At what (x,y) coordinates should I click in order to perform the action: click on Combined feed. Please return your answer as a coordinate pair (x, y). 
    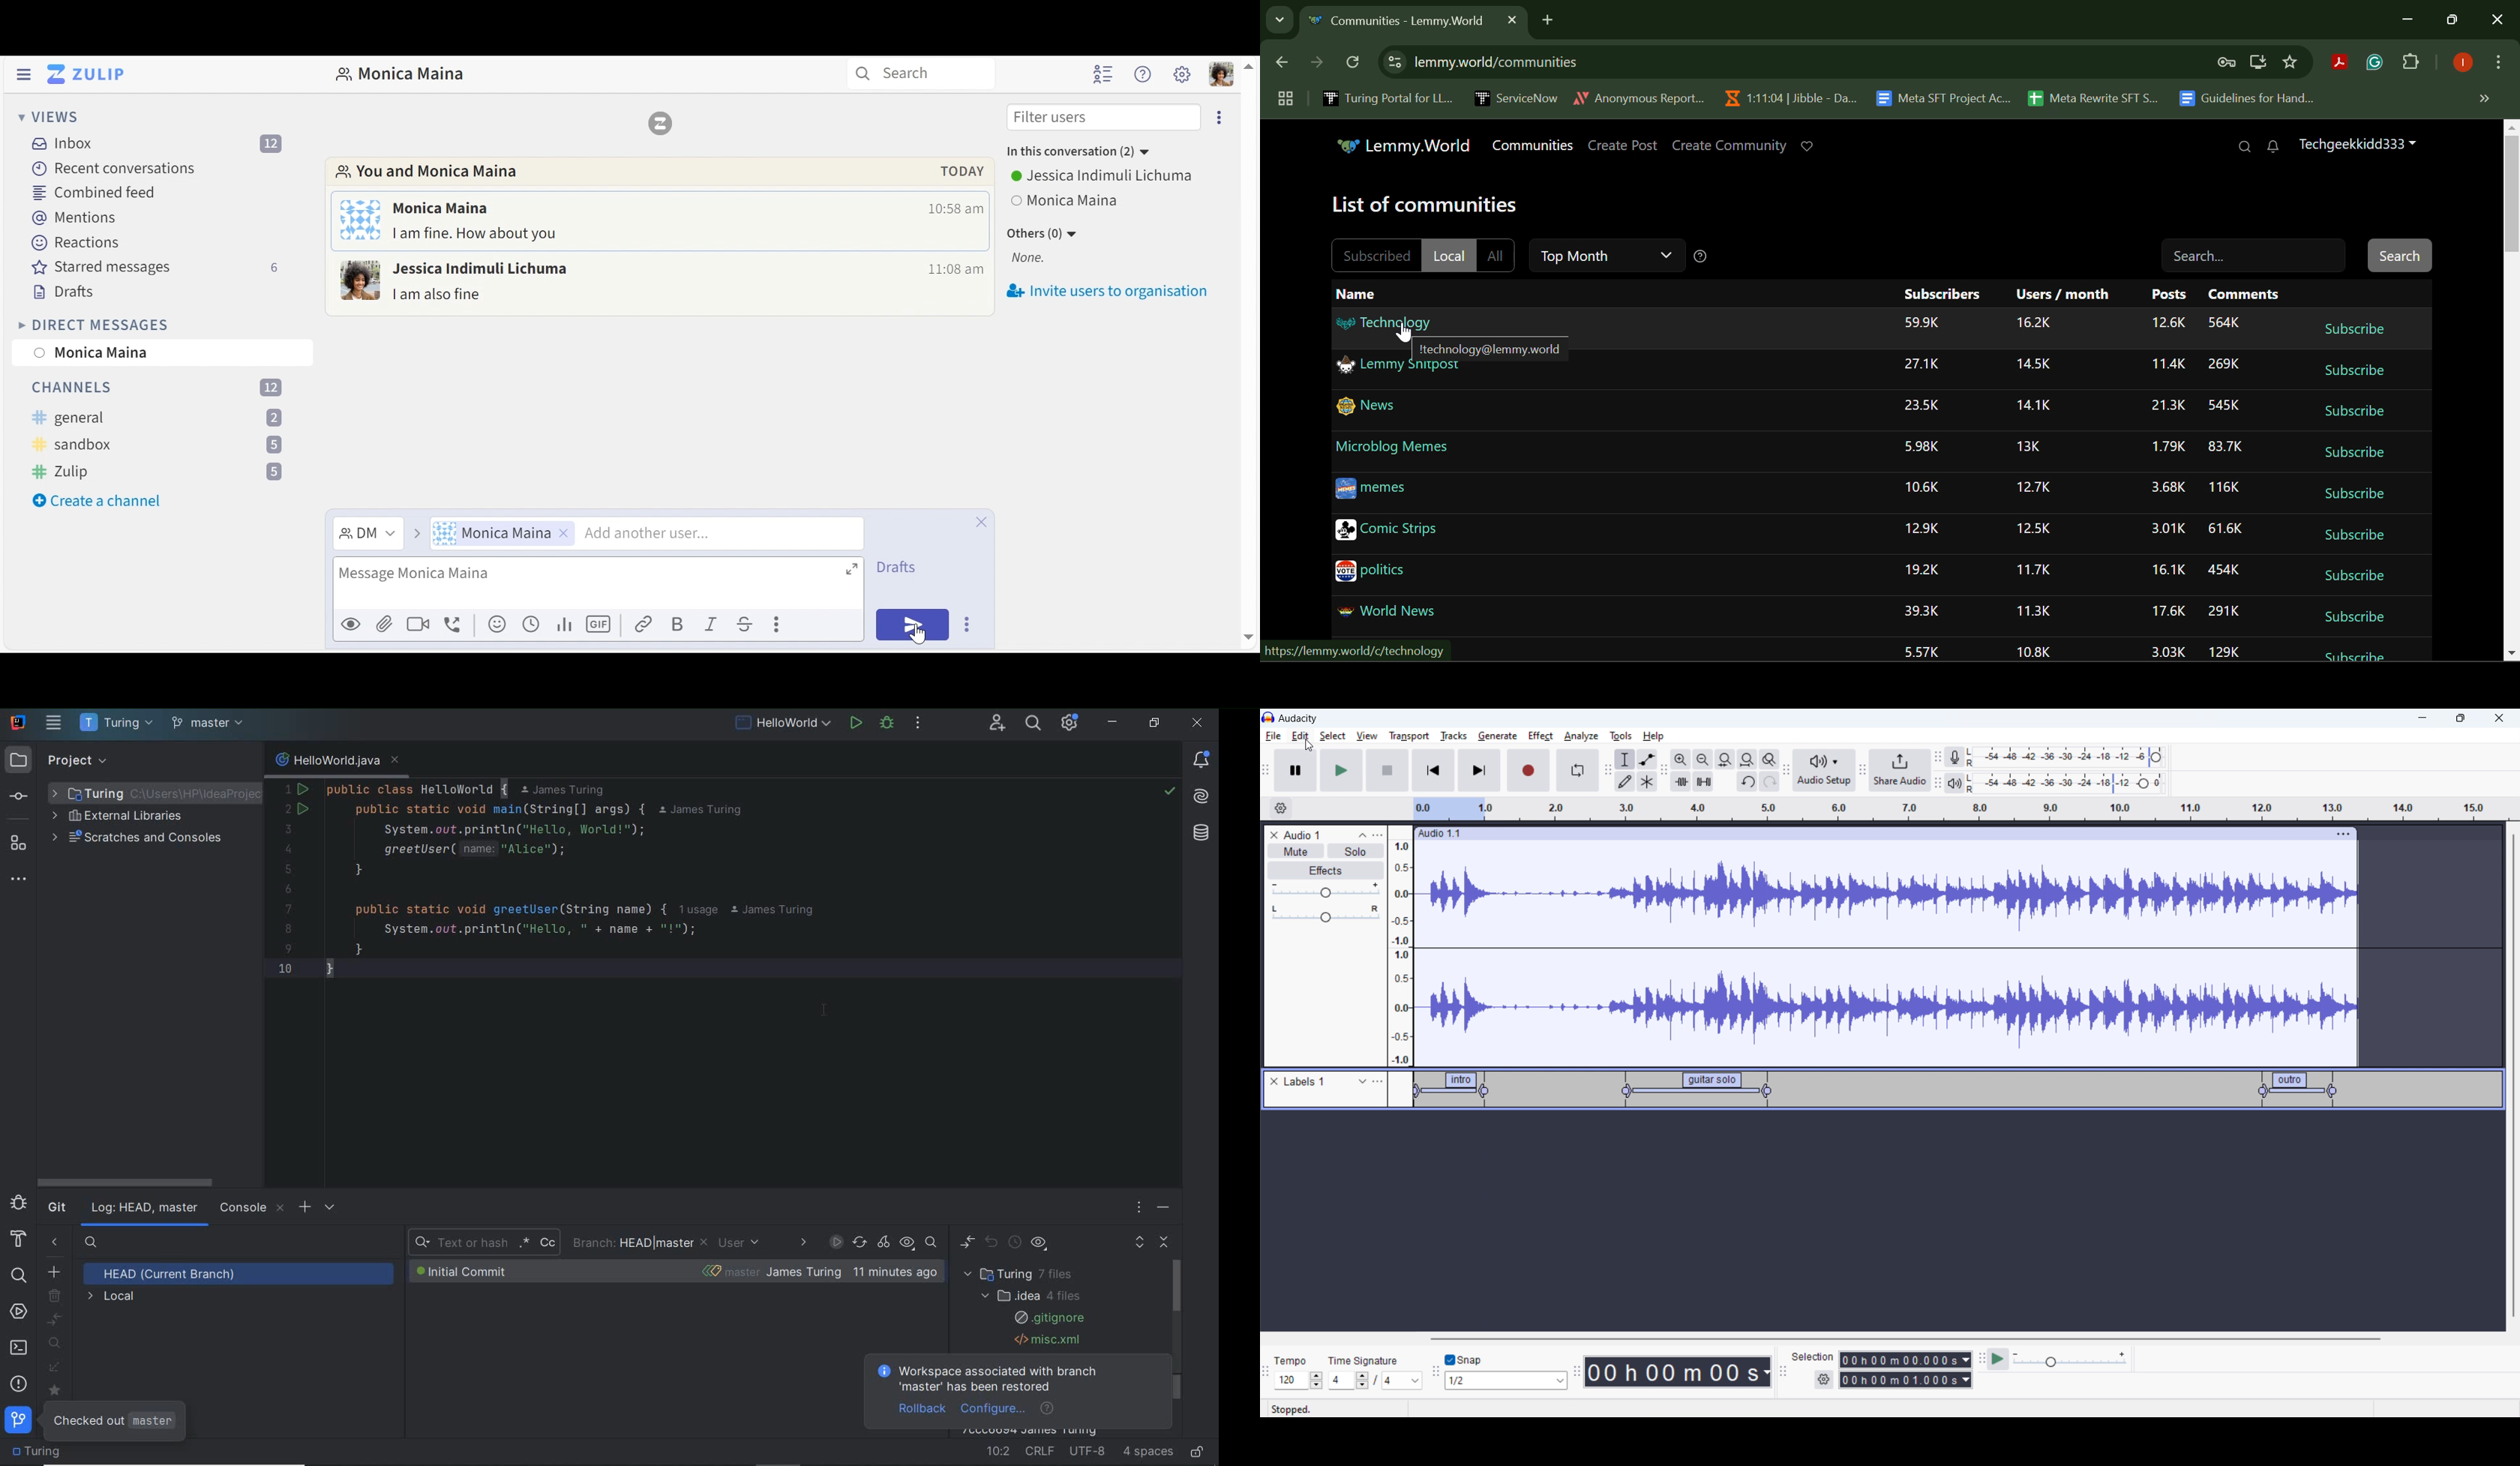
    Looking at the image, I should click on (99, 192).